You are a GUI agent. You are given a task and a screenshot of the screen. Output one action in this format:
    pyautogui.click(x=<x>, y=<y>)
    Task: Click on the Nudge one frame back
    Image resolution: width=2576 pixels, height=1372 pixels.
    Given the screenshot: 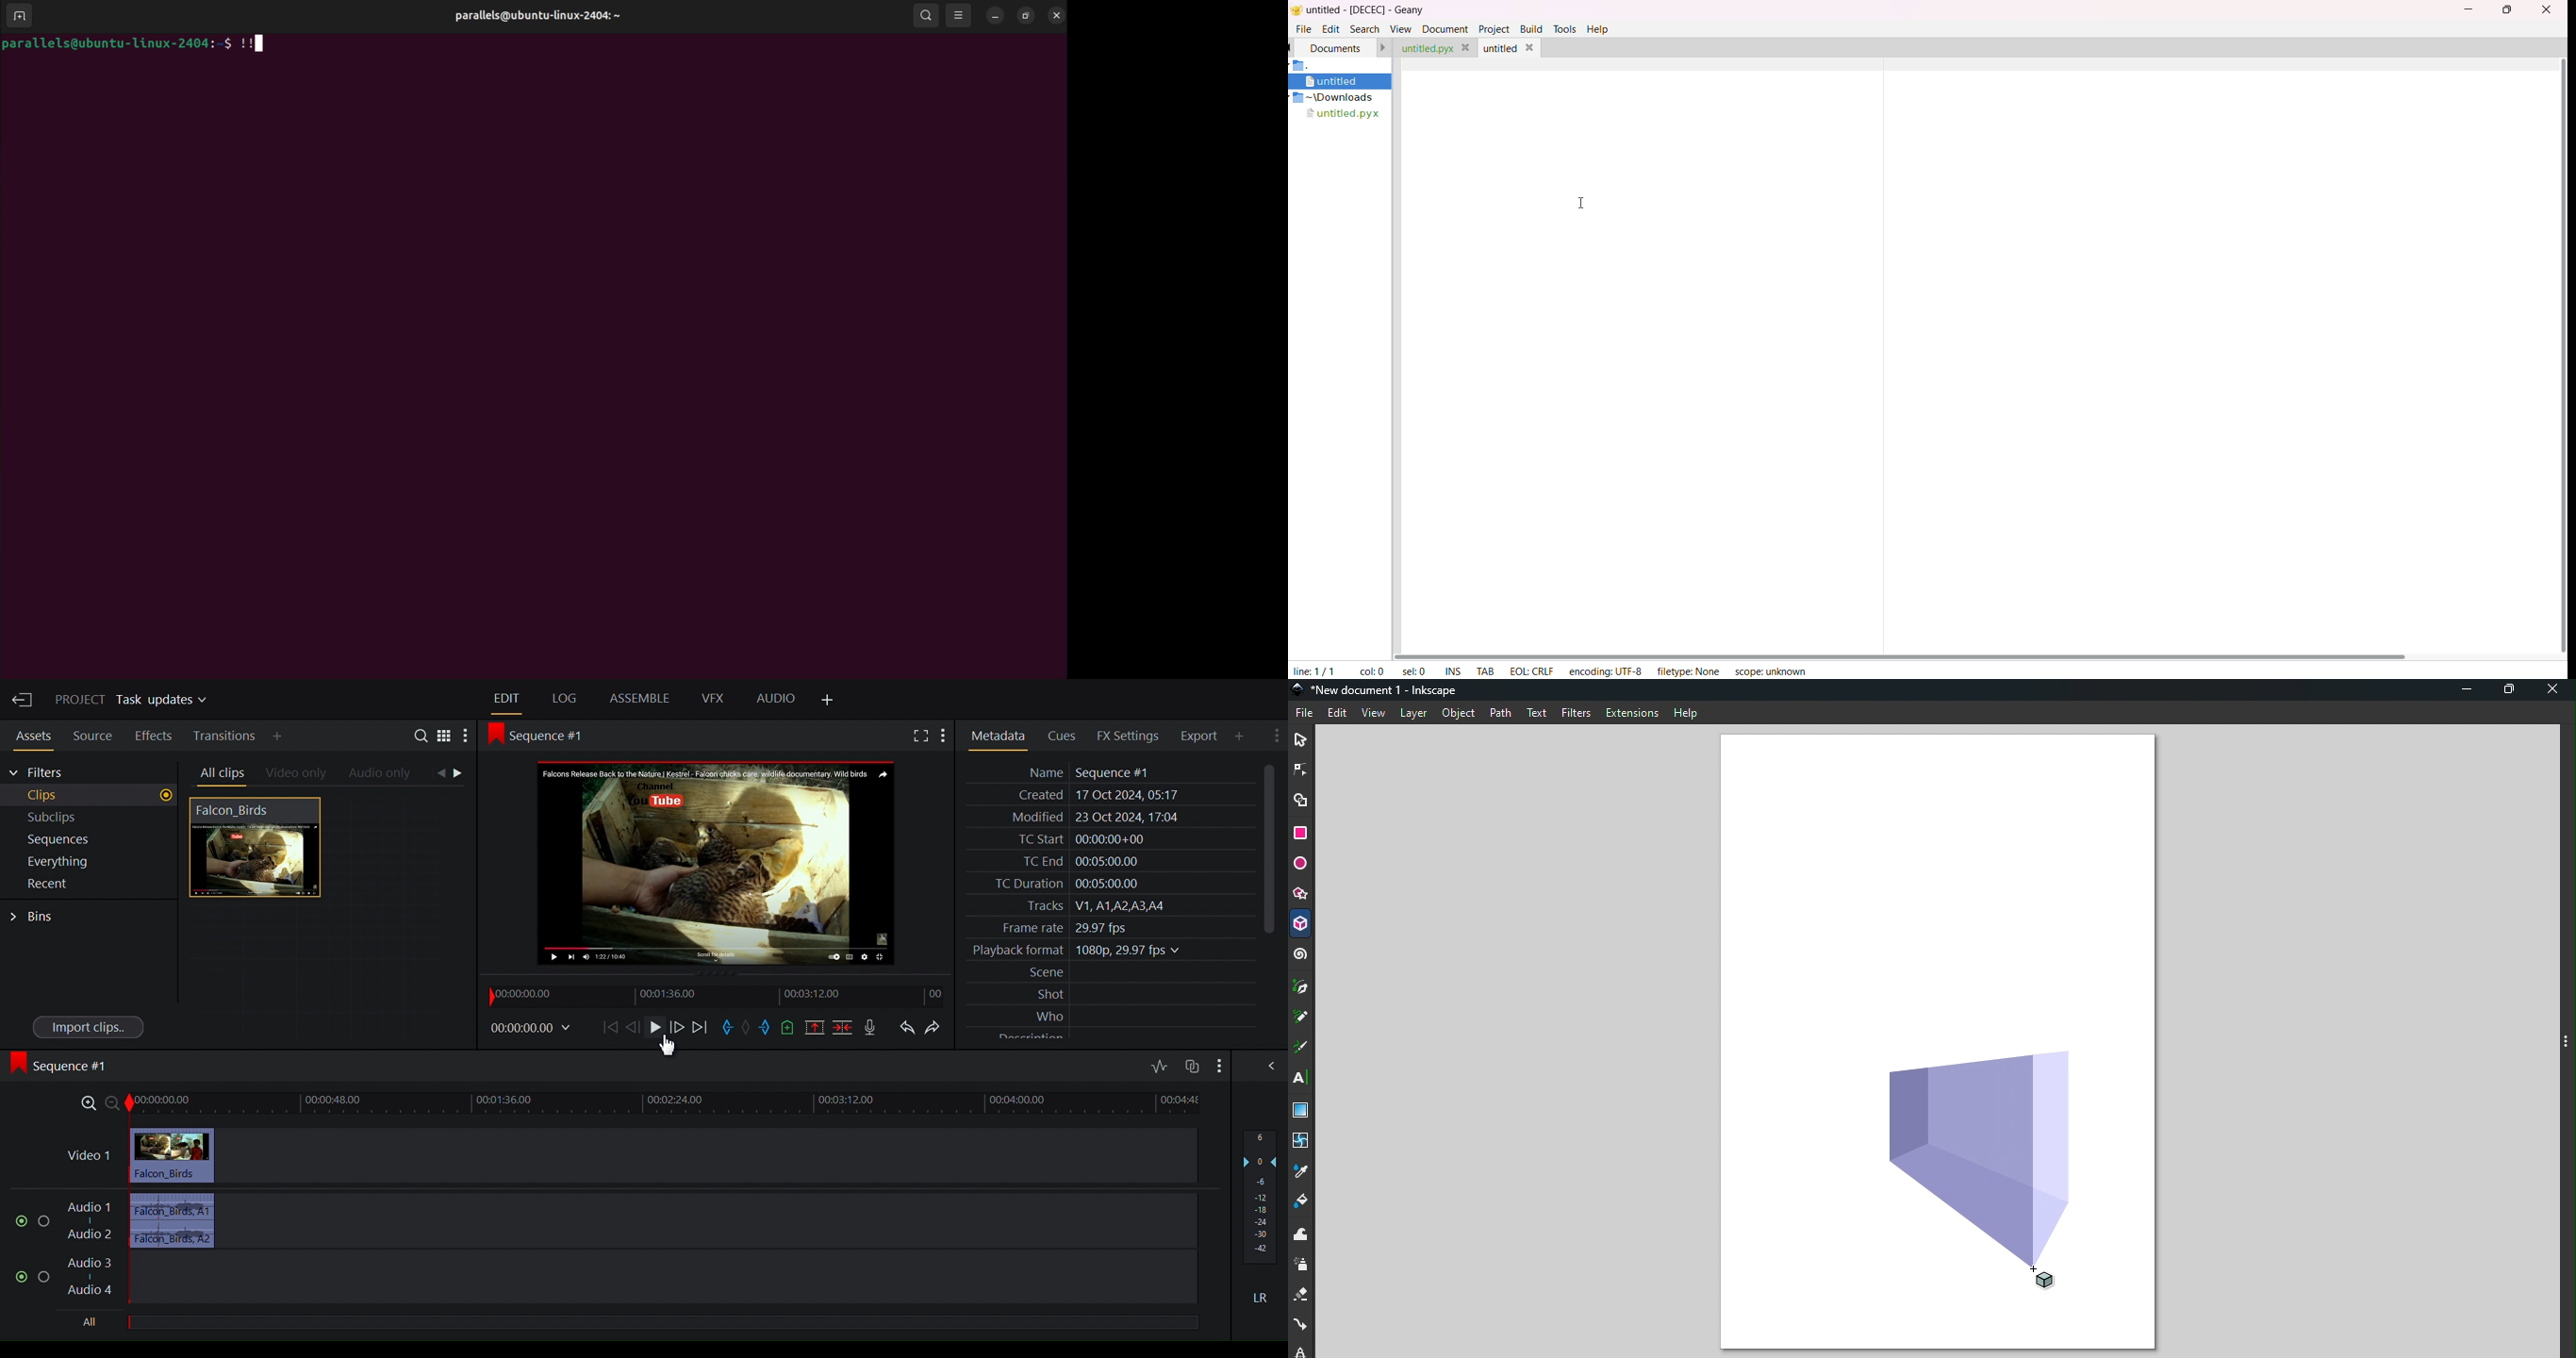 What is the action you would take?
    pyautogui.click(x=678, y=1029)
    